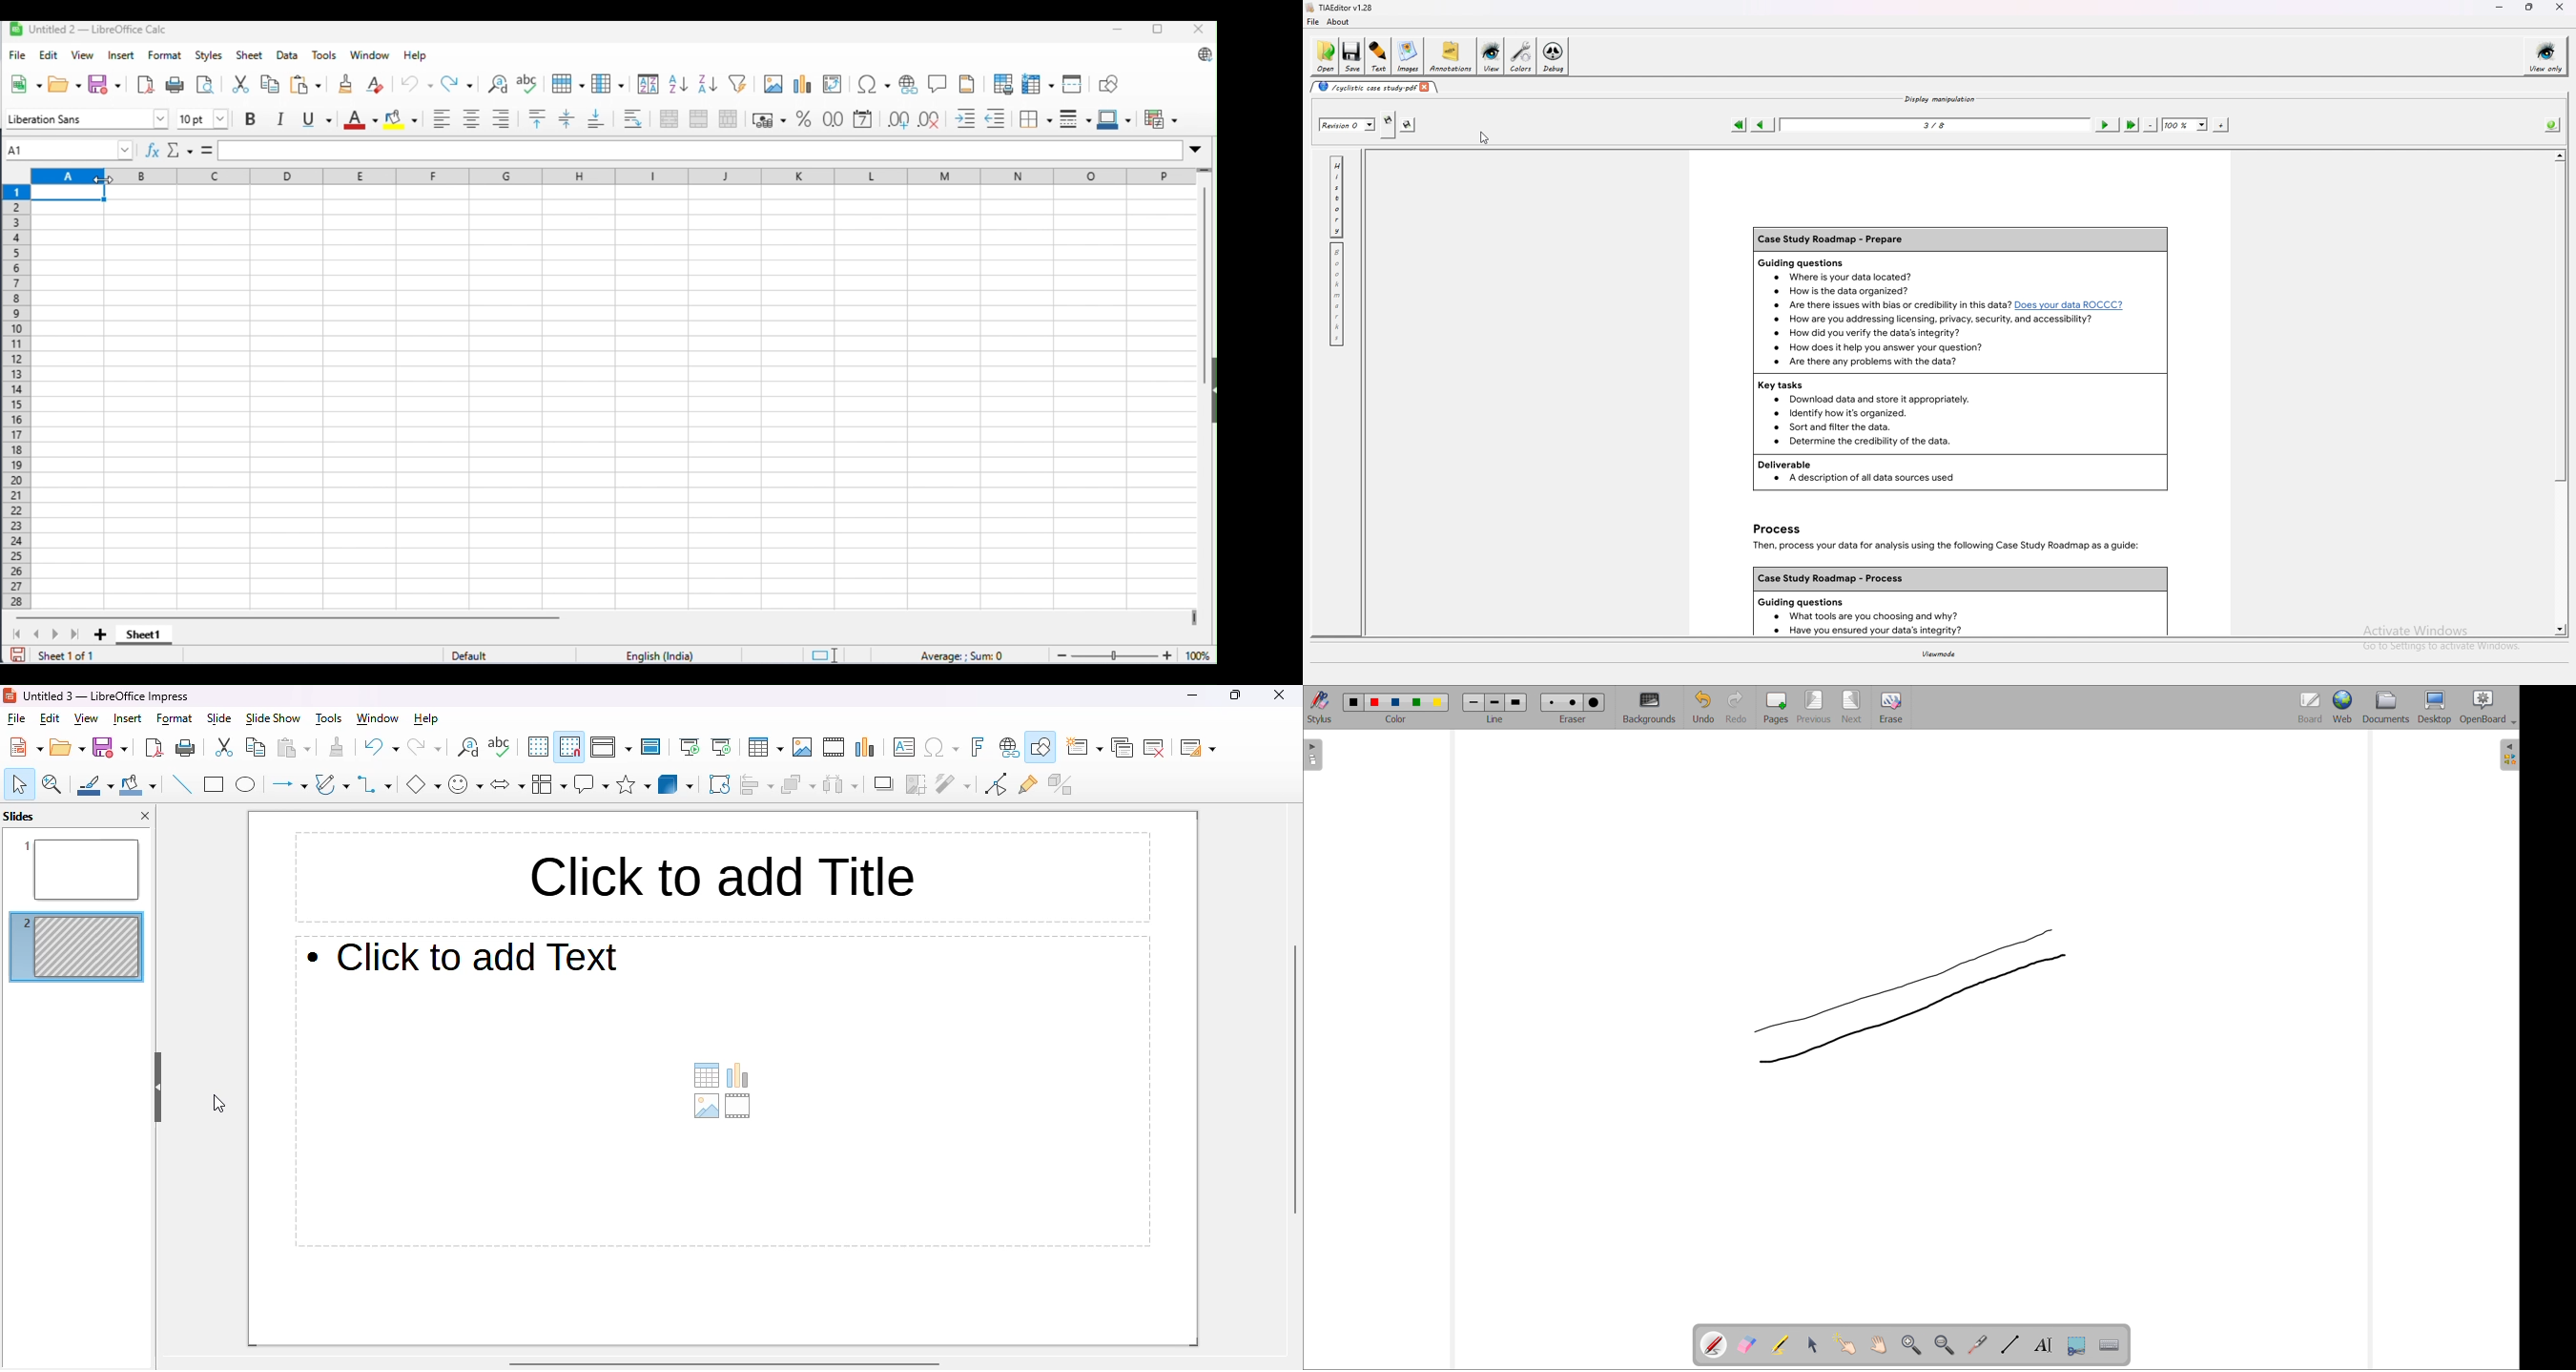 The height and width of the screenshot is (1372, 2576). What do you see at coordinates (147, 815) in the screenshot?
I see `close pane` at bounding box center [147, 815].